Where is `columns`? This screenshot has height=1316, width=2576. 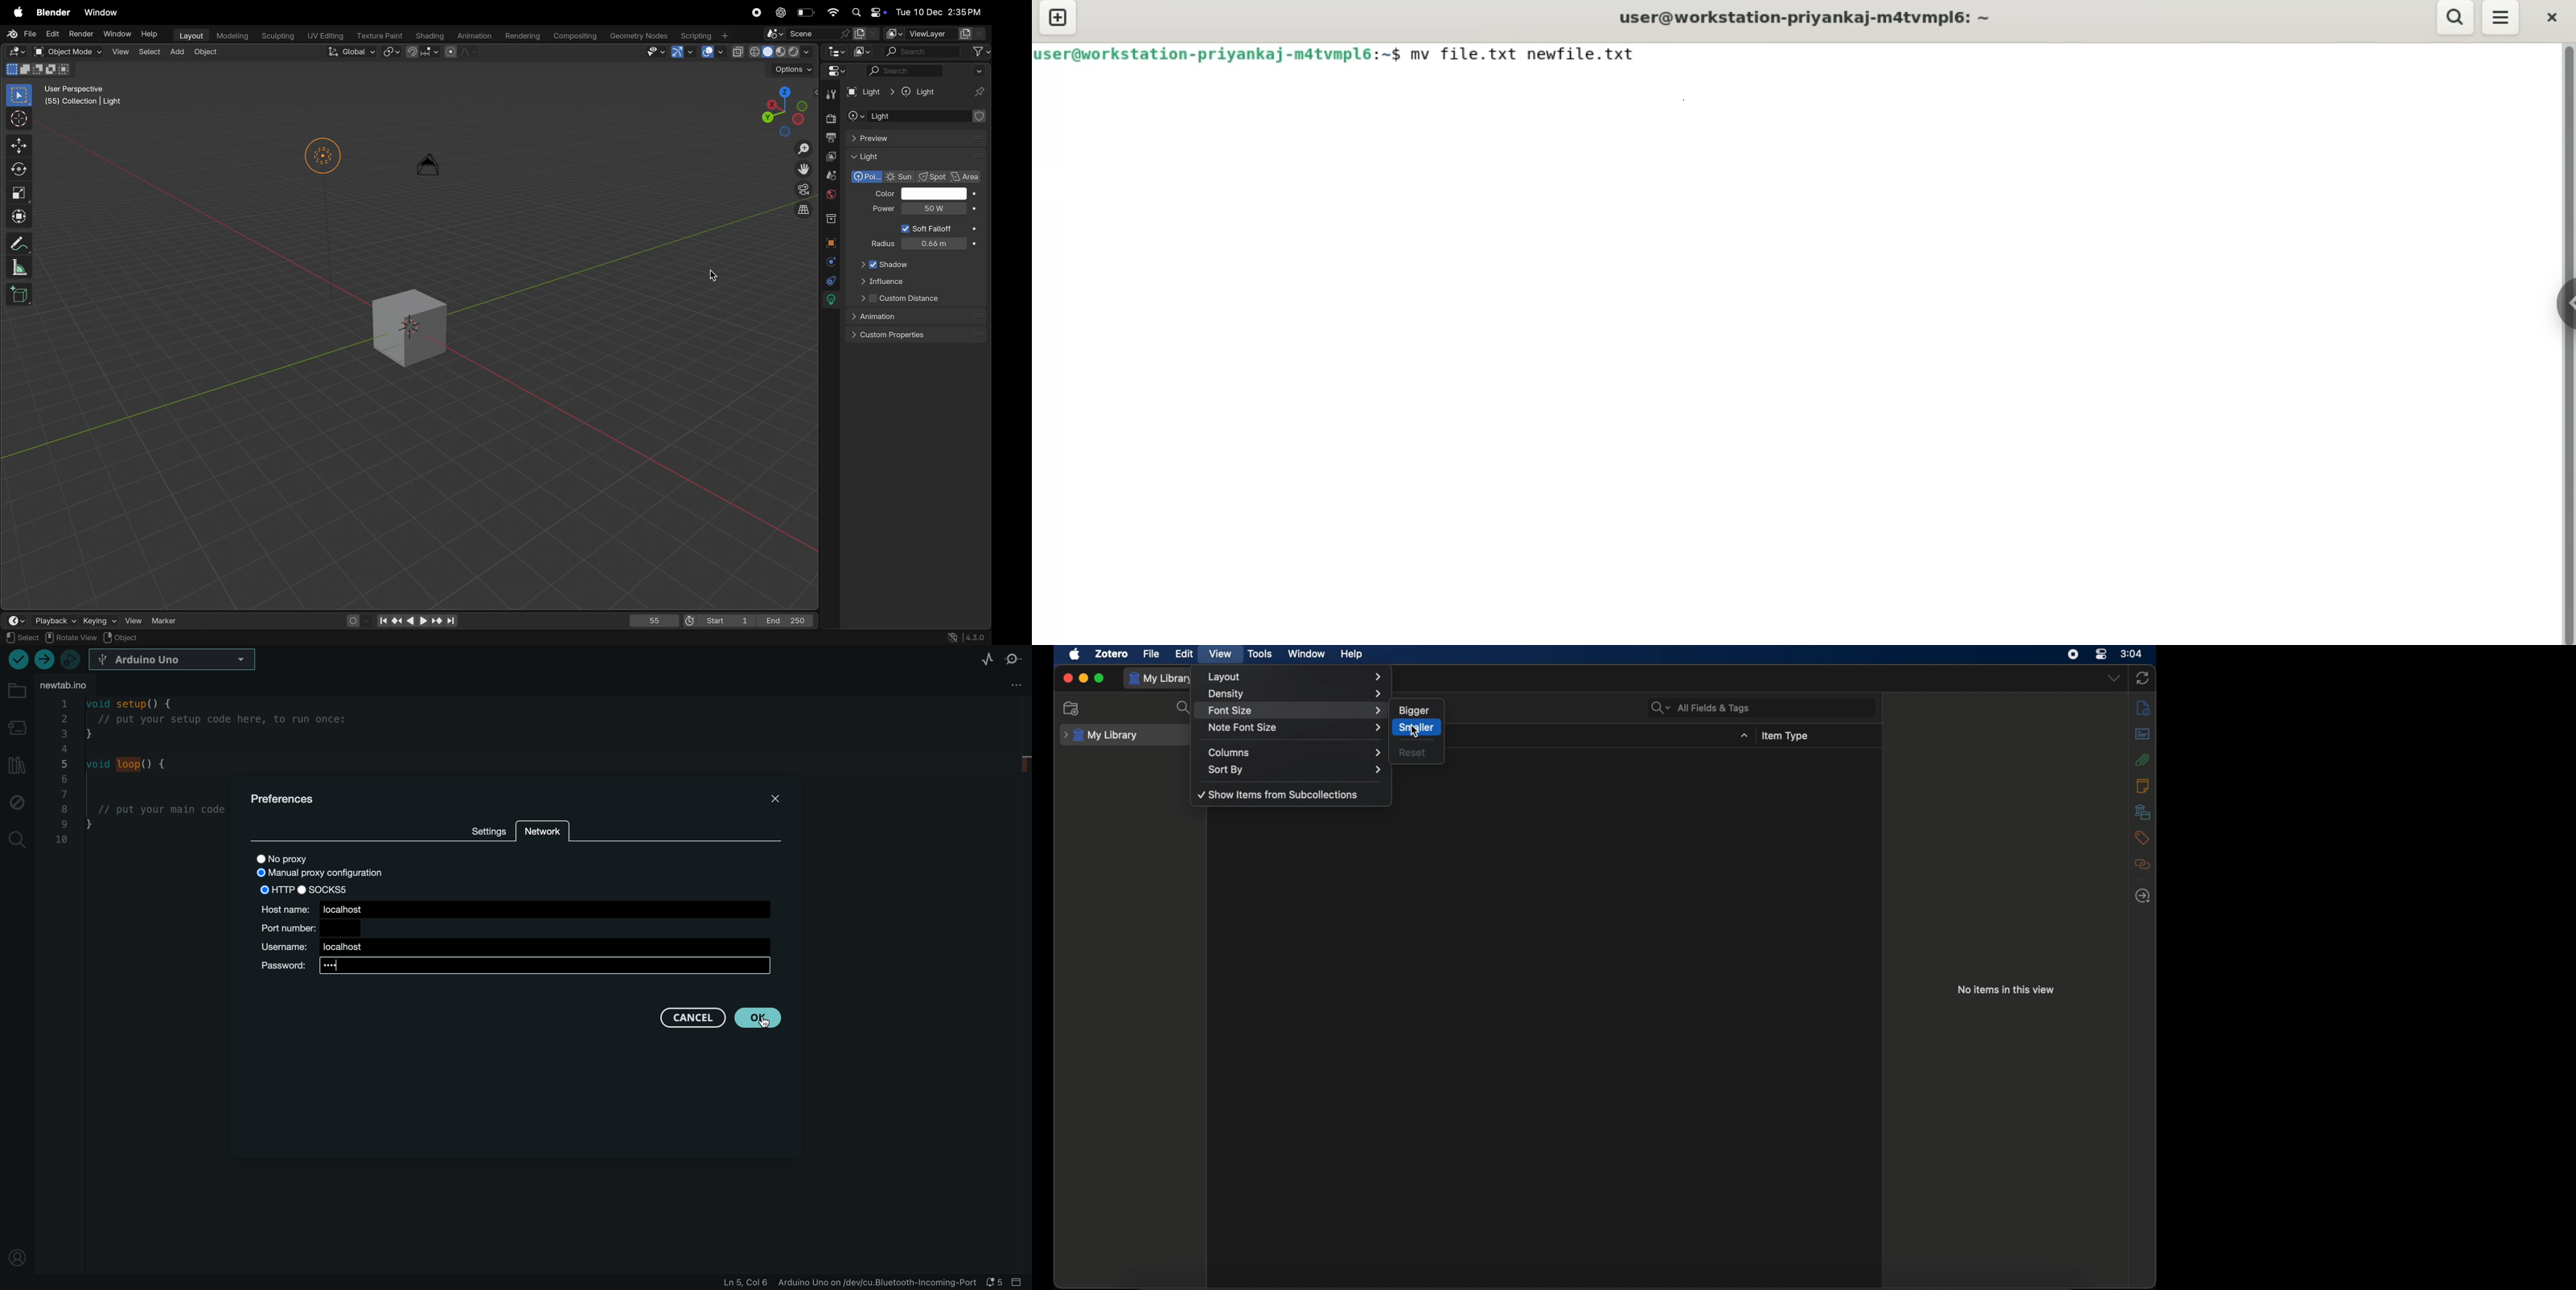 columns is located at coordinates (1294, 752).